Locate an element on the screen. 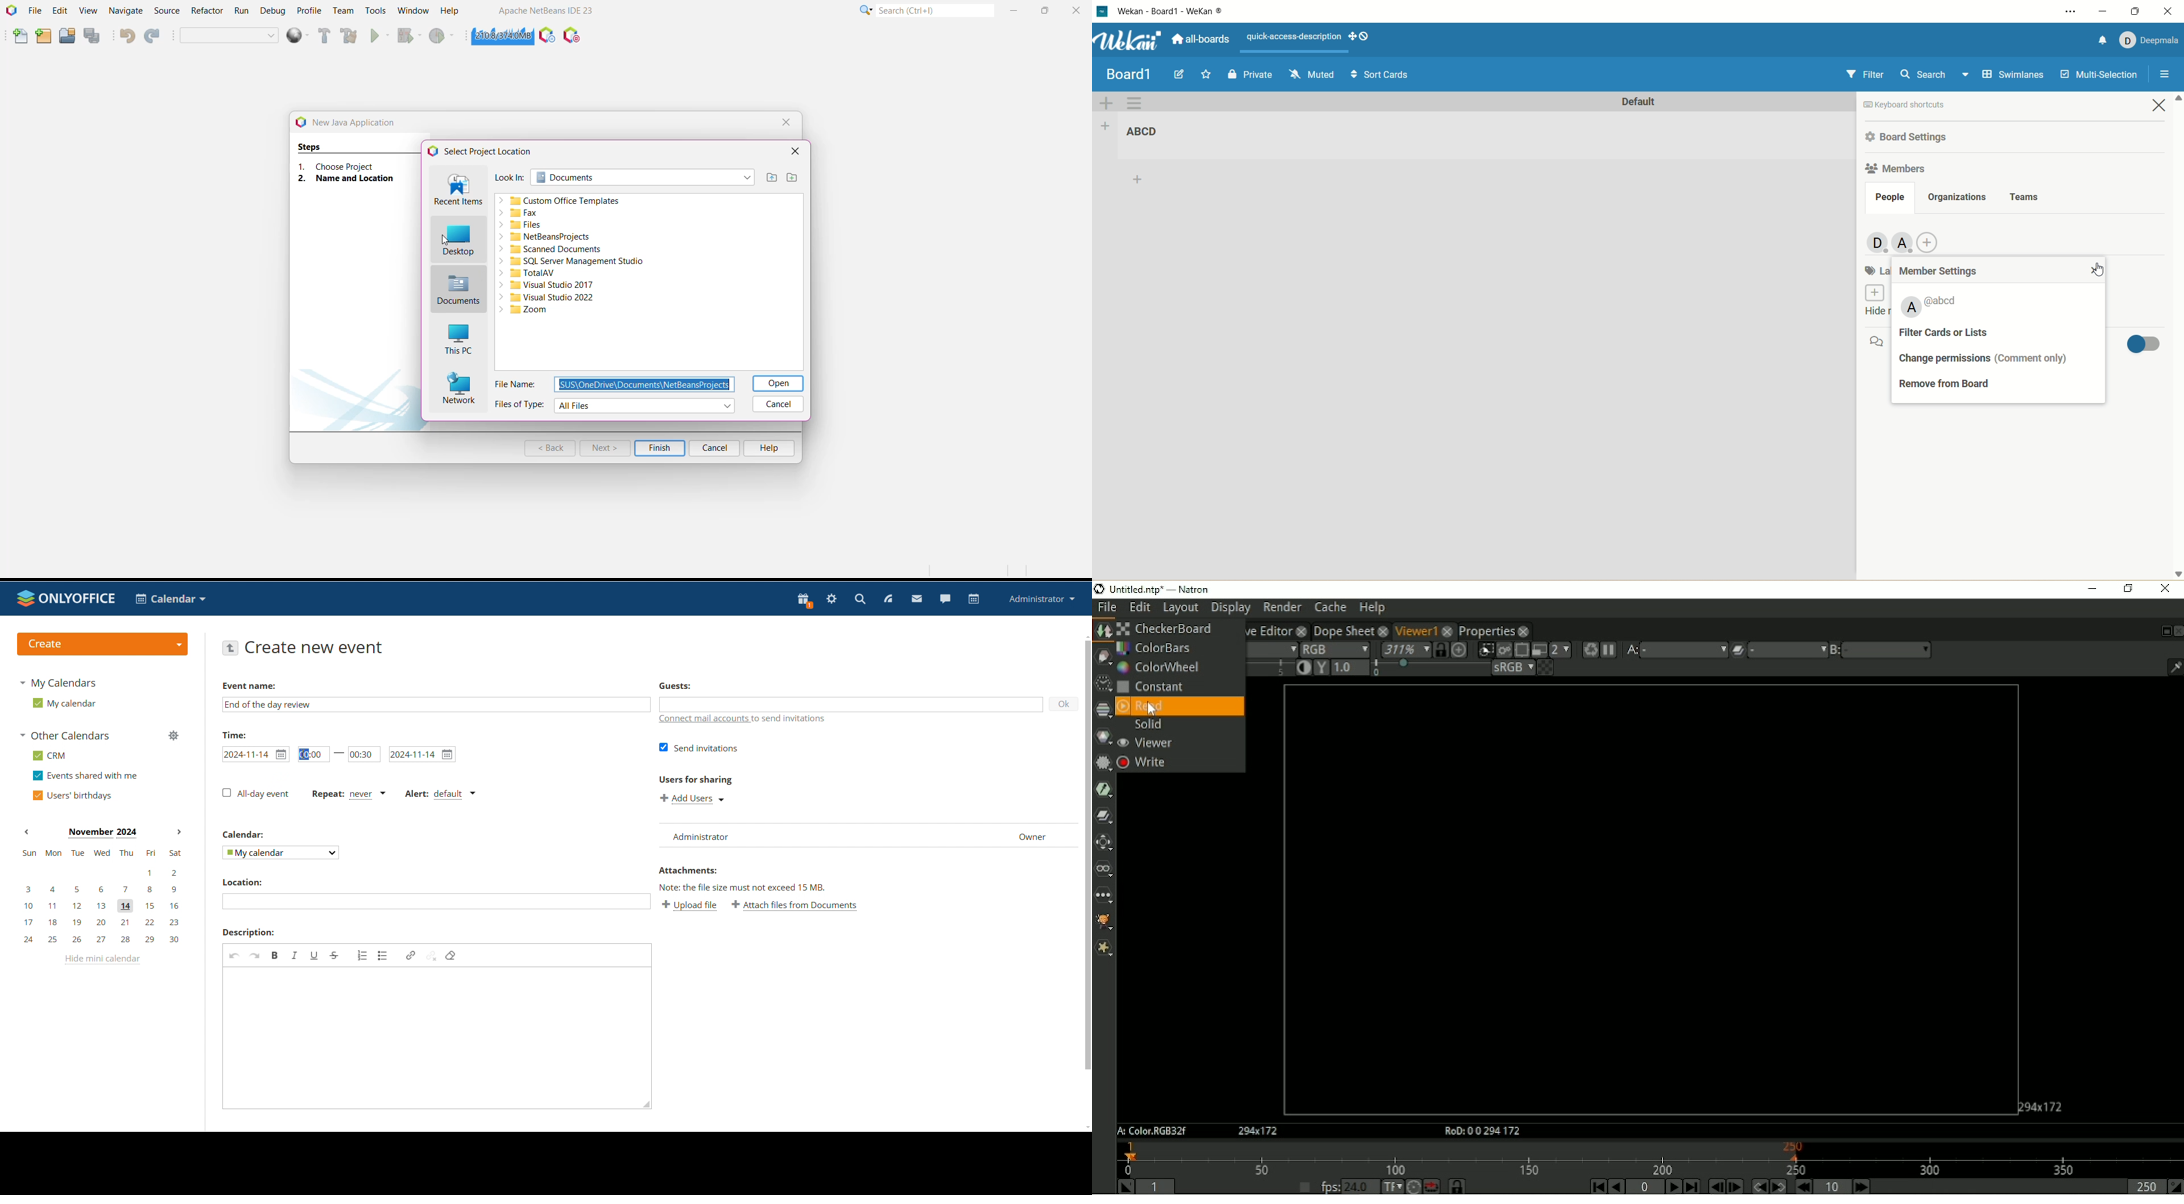 This screenshot has width=2184, height=1204. Files is located at coordinates (556, 226).